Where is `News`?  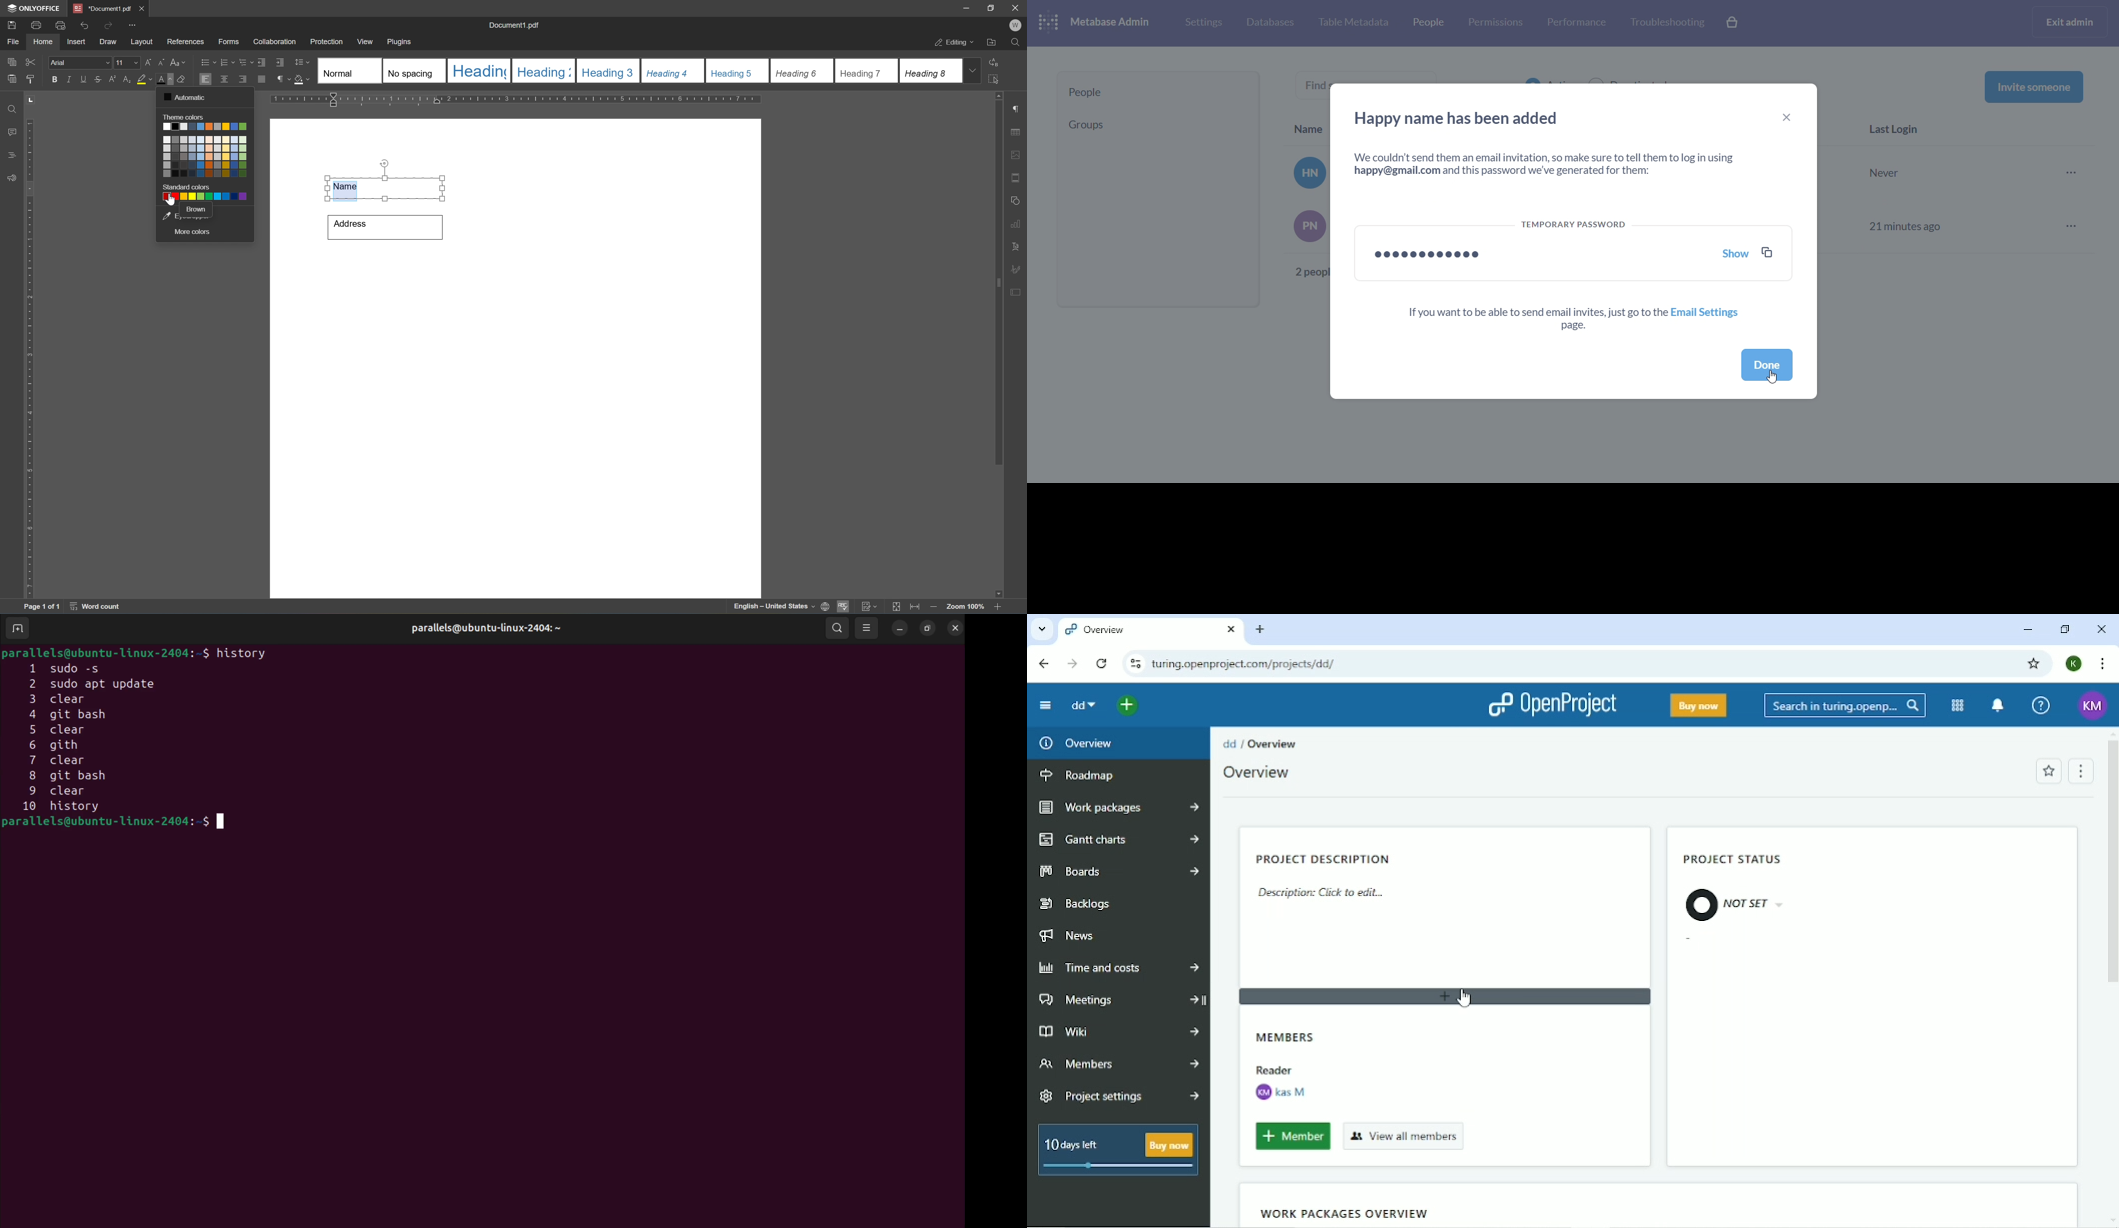 News is located at coordinates (1071, 936).